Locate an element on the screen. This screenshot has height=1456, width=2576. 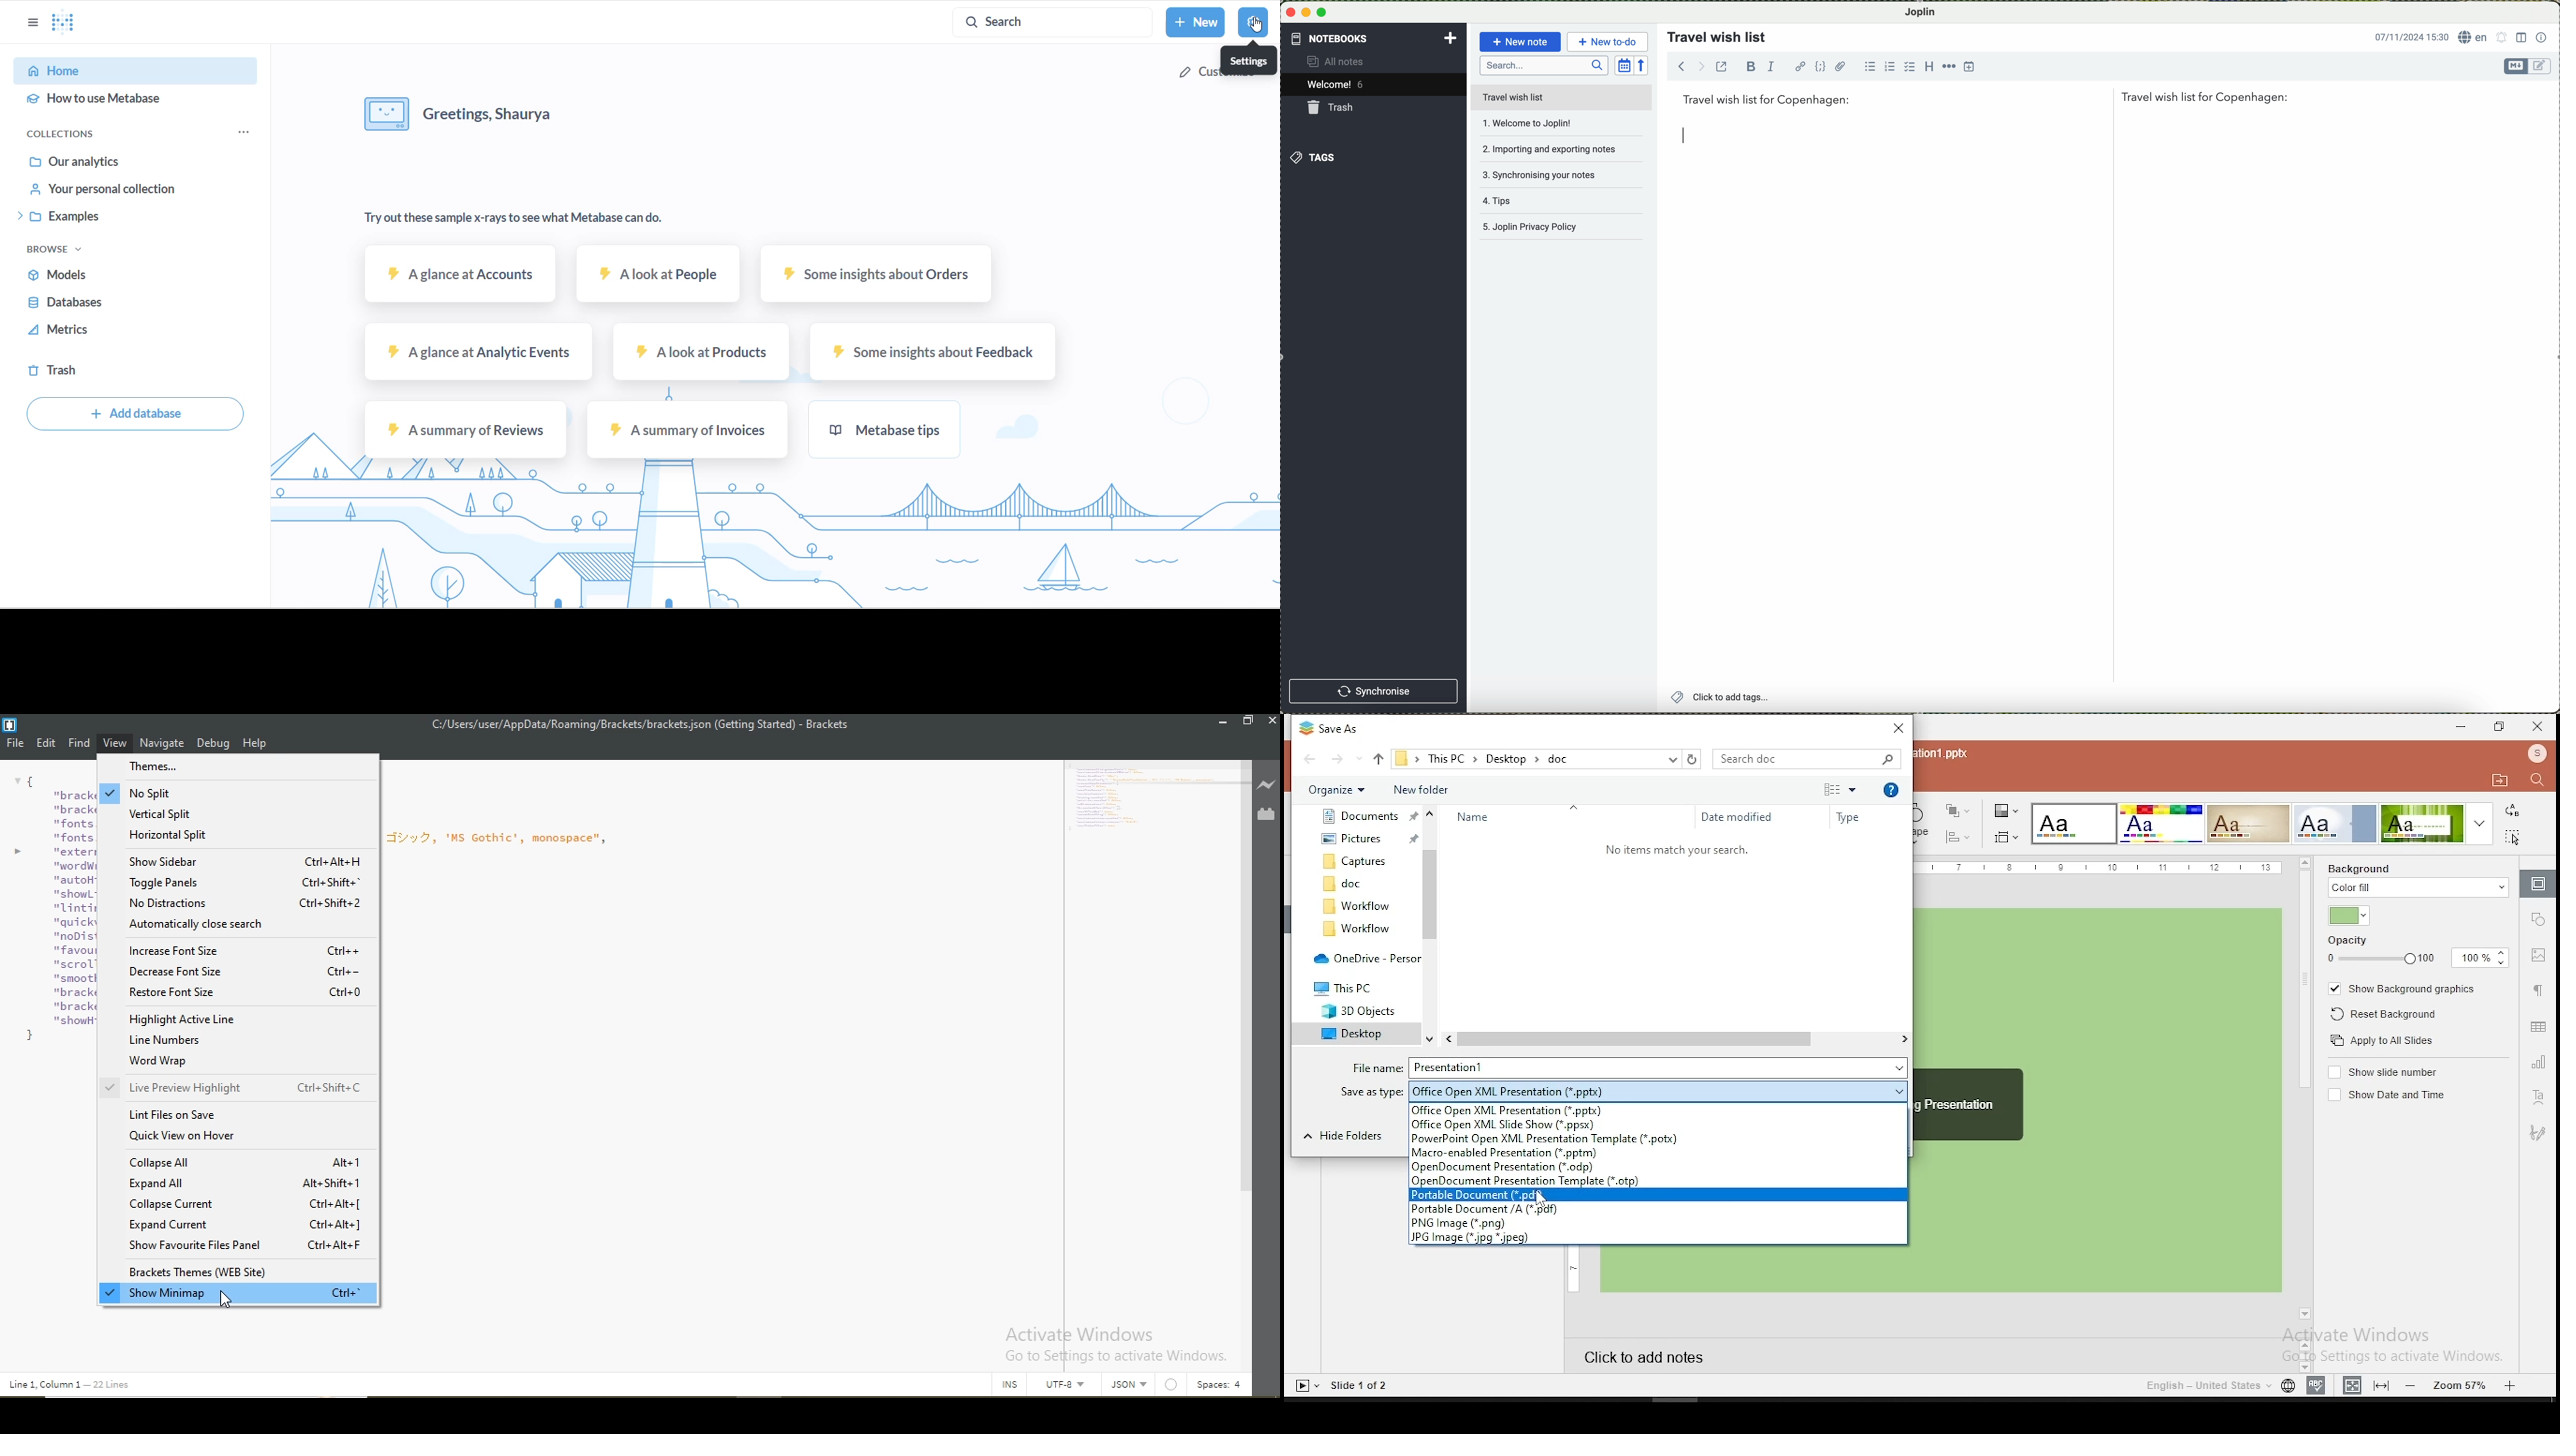
Edit is located at coordinates (48, 742).